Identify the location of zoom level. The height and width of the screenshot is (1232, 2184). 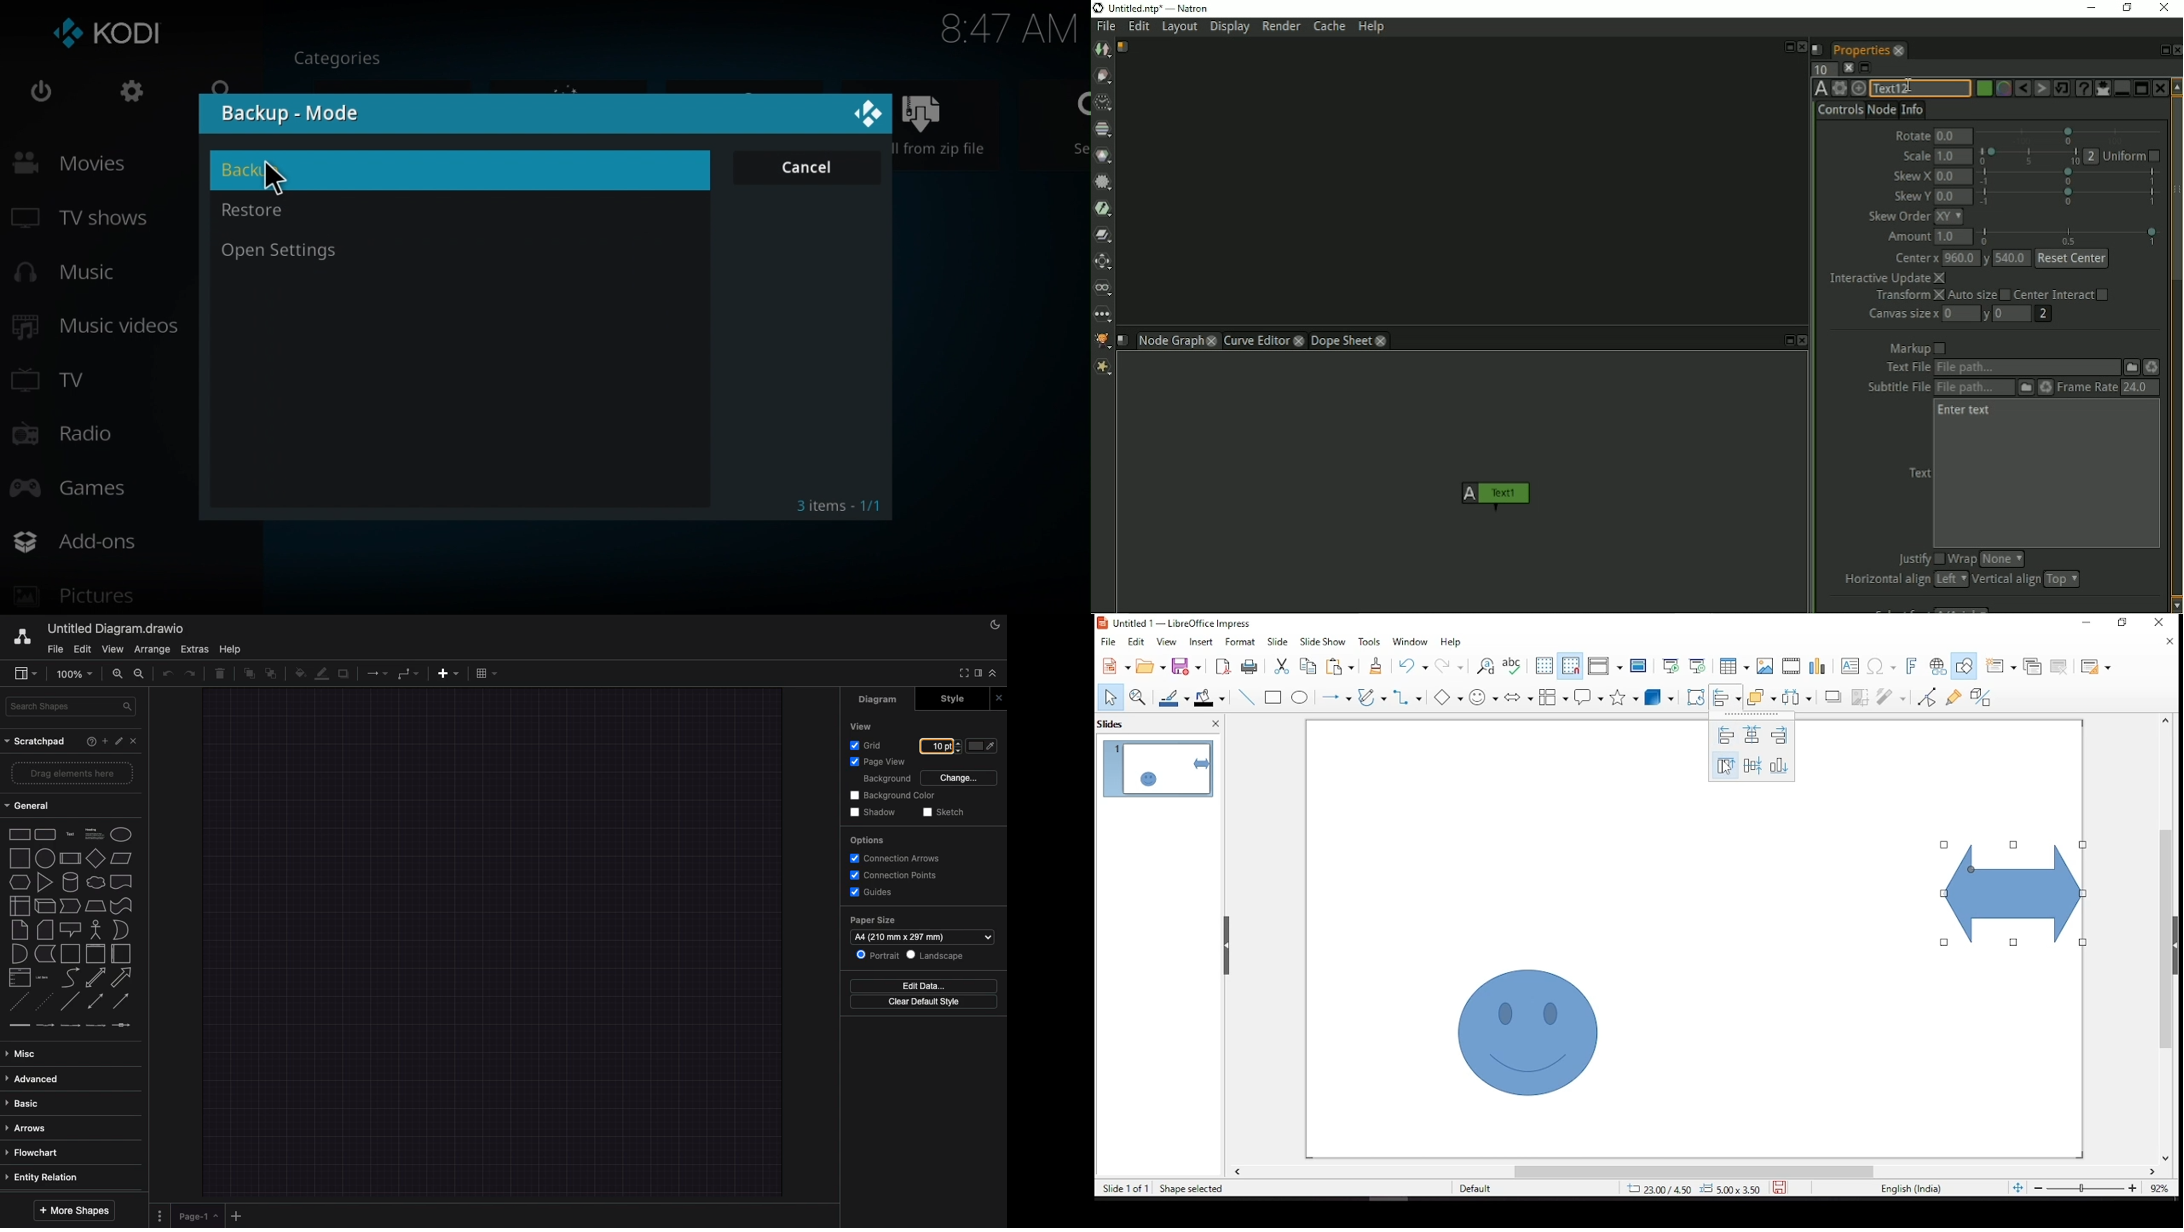
(2161, 1192).